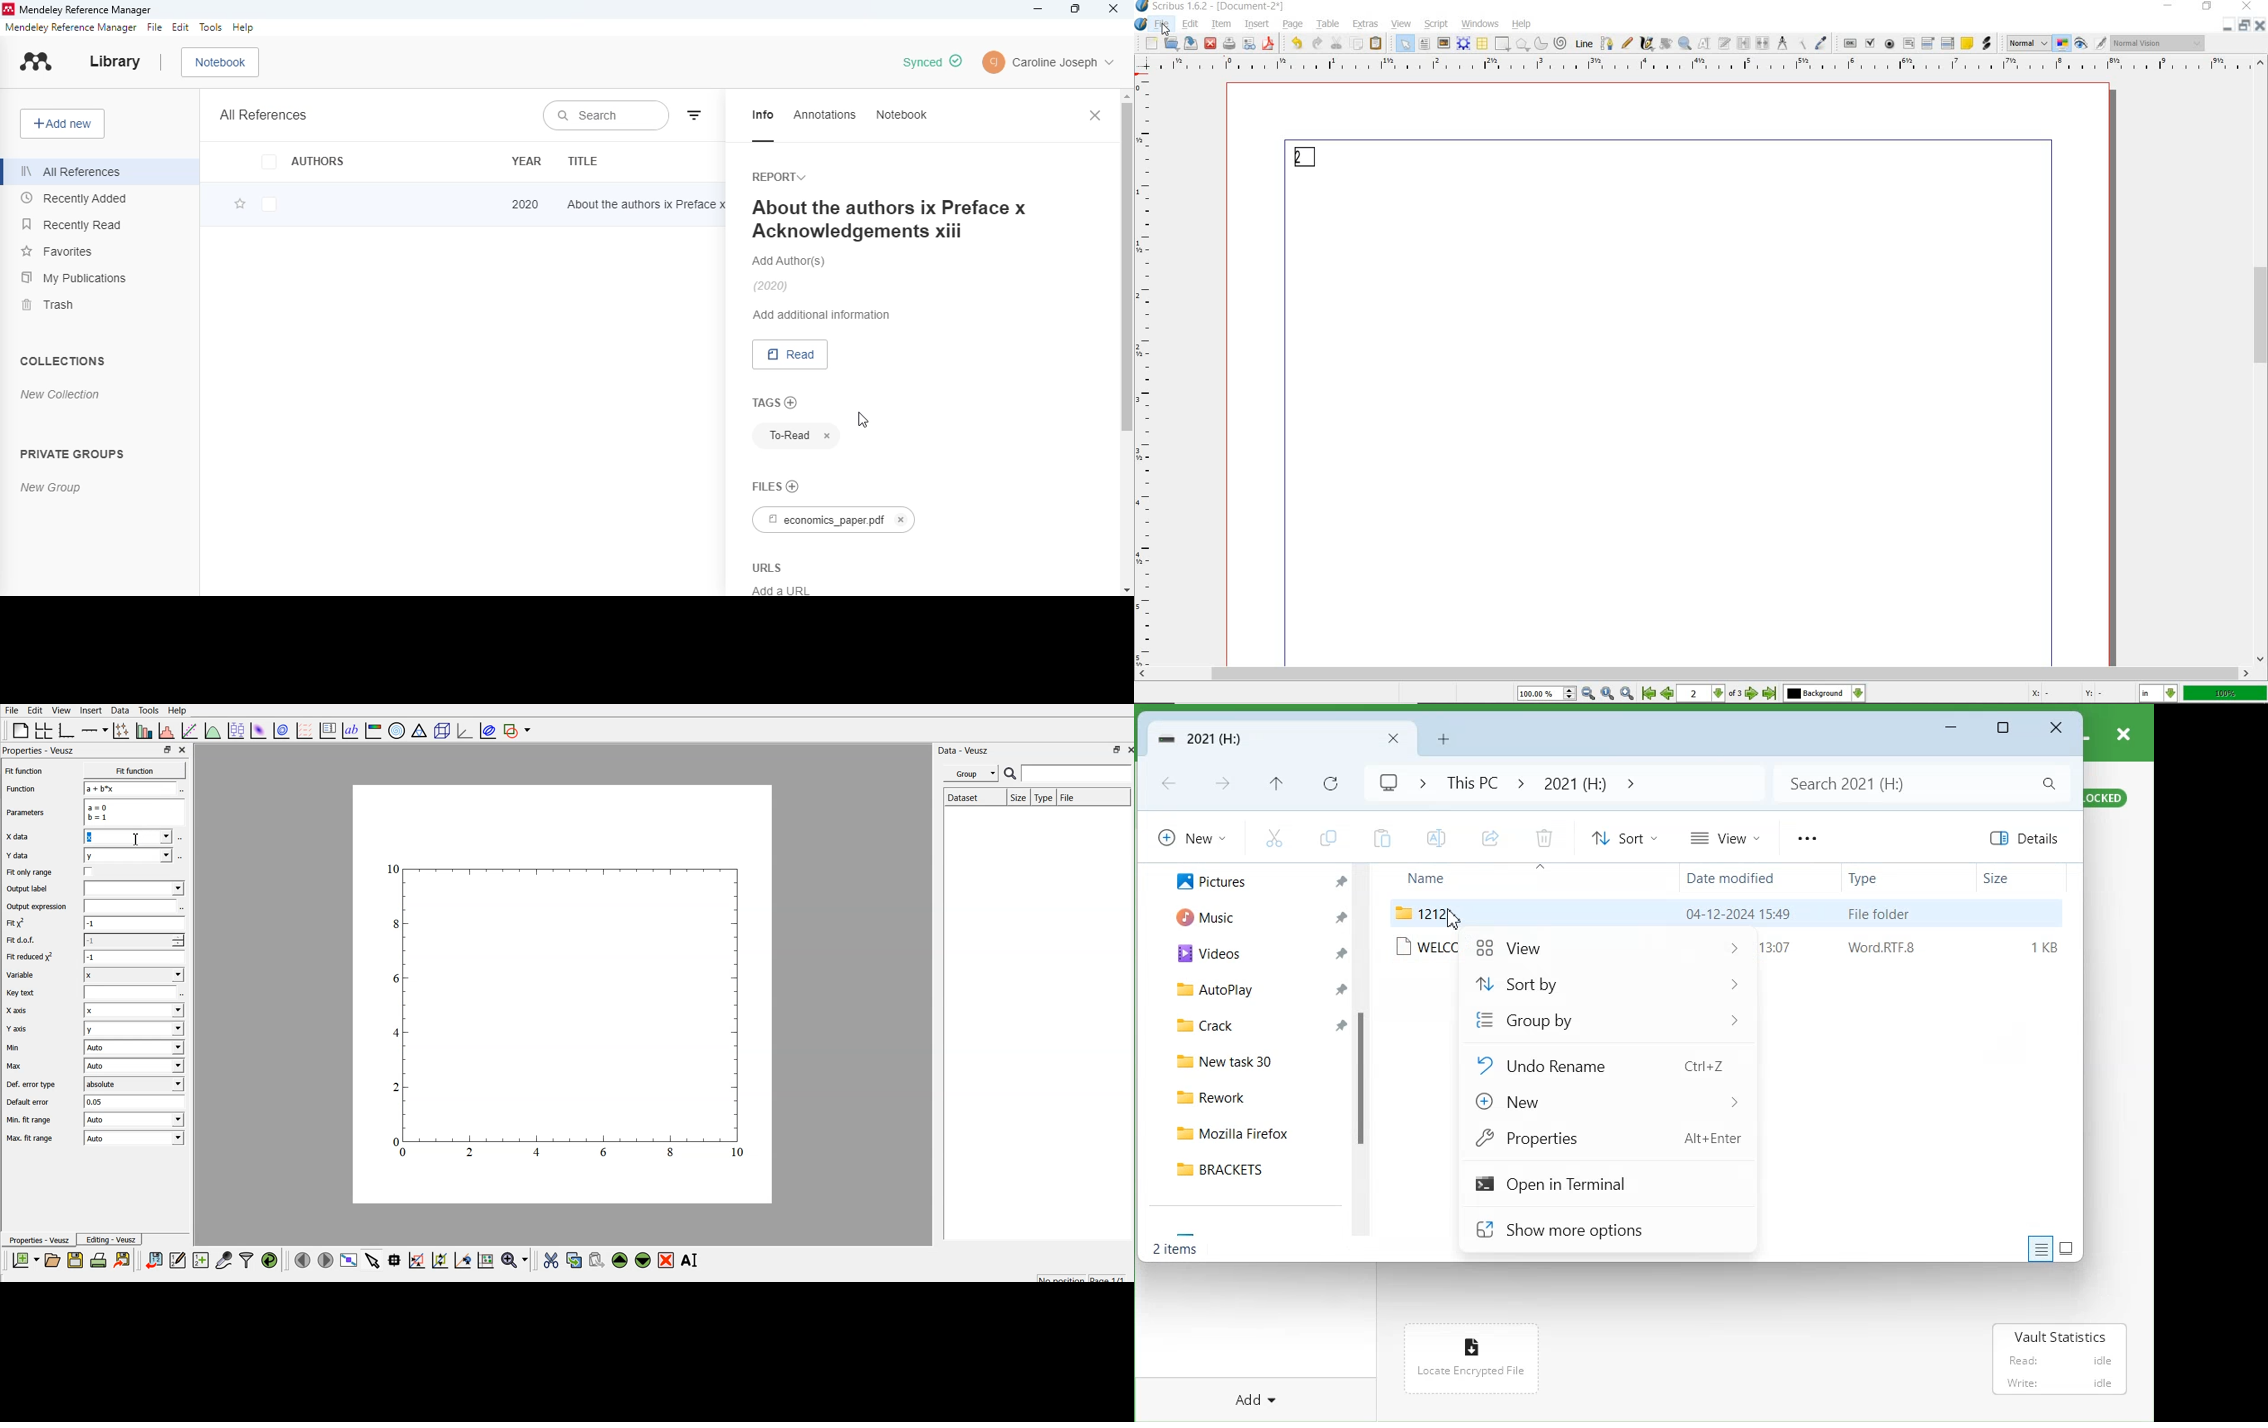 This screenshot has width=2268, height=1428. Describe the element at coordinates (1255, 1134) in the screenshot. I see `Mozilla Firefox` at that location.